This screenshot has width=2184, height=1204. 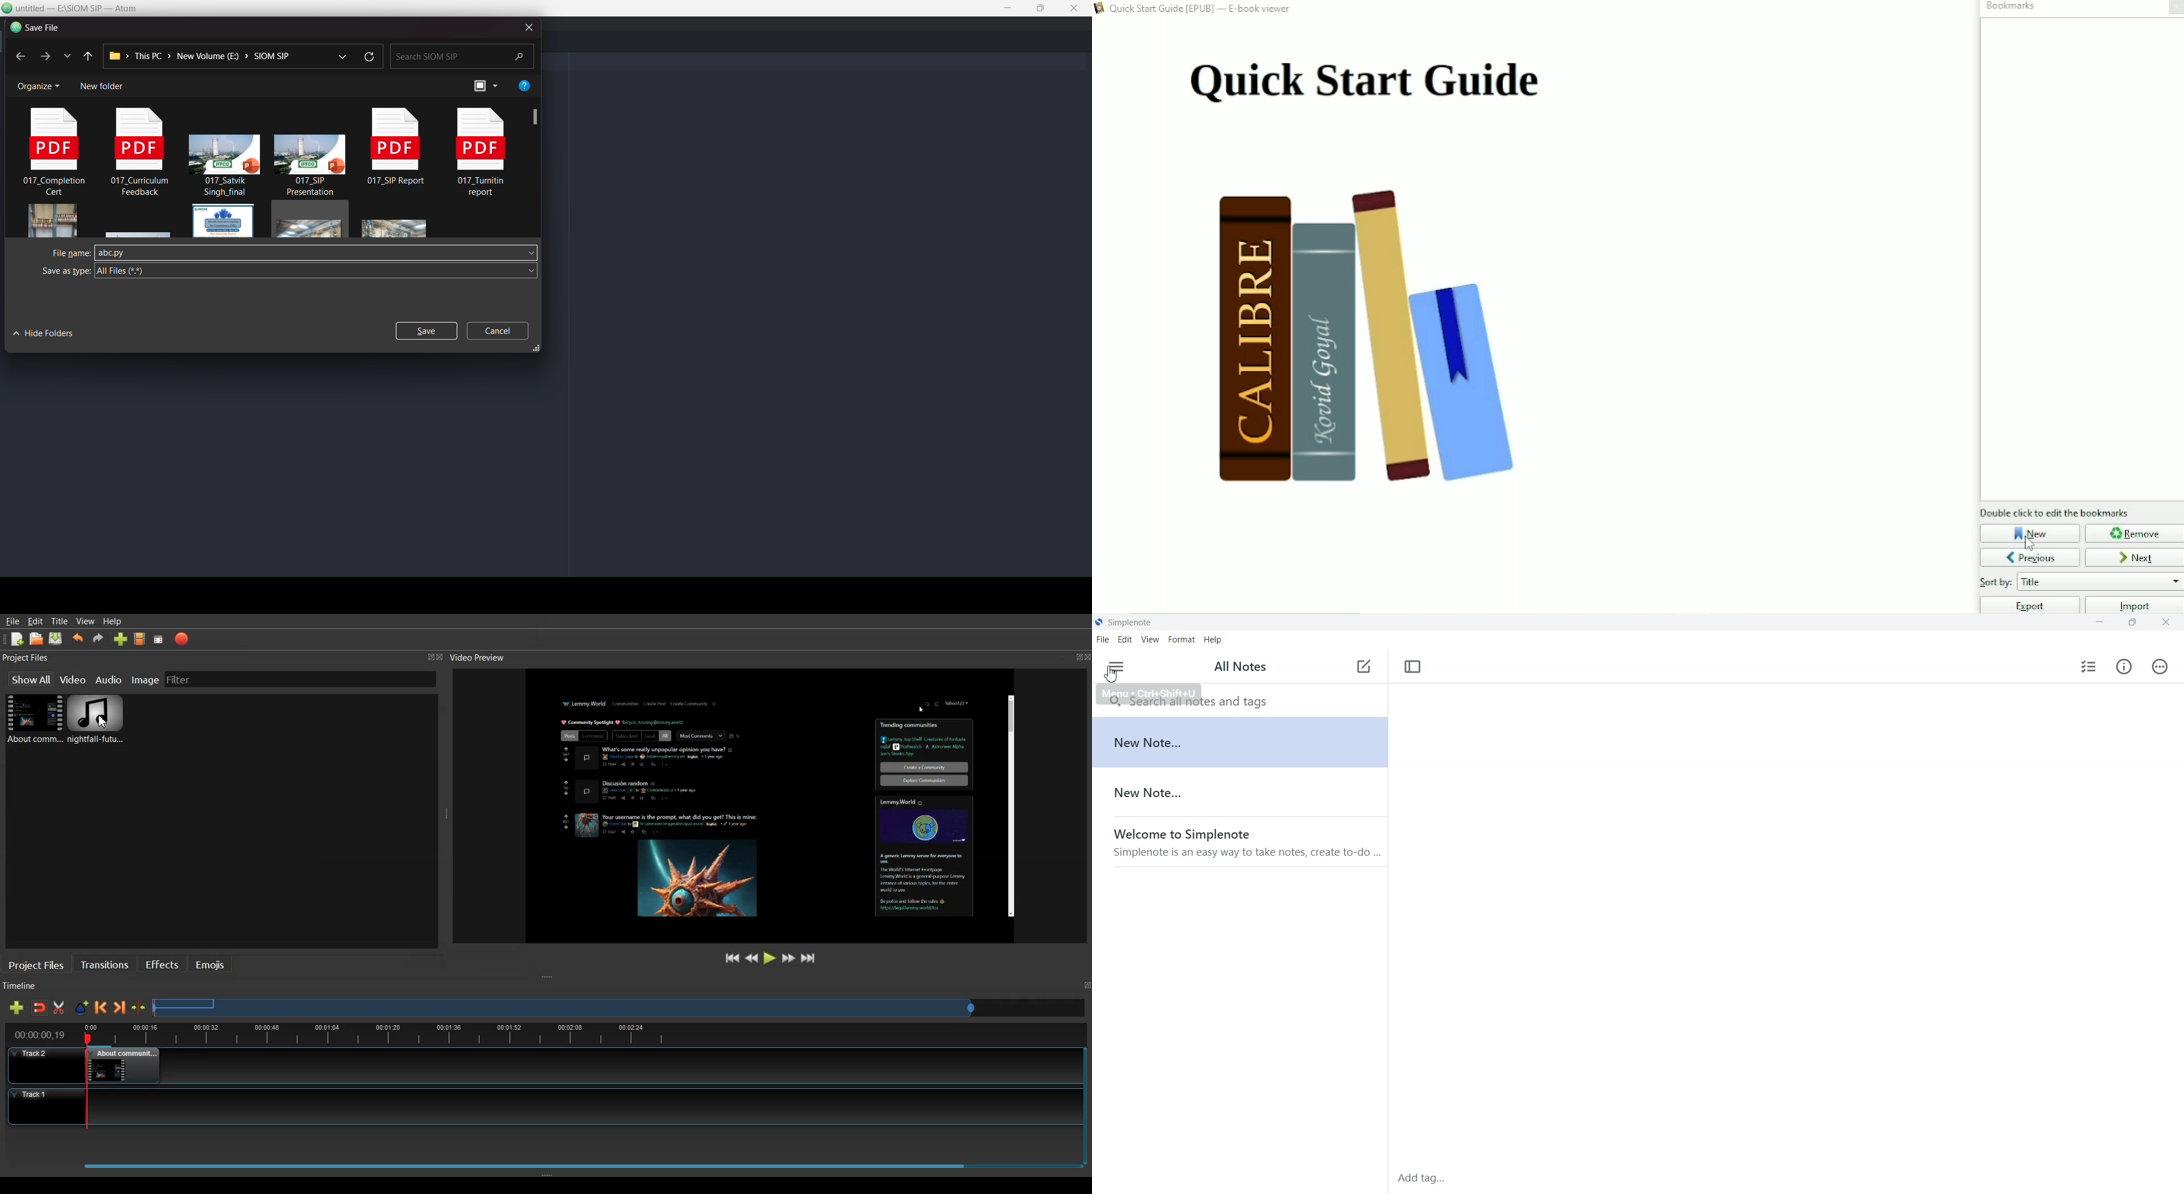 What do you see at coordinates (162, 963) in the screenshot?
I see `Effects` at bounding box center [162, 963].